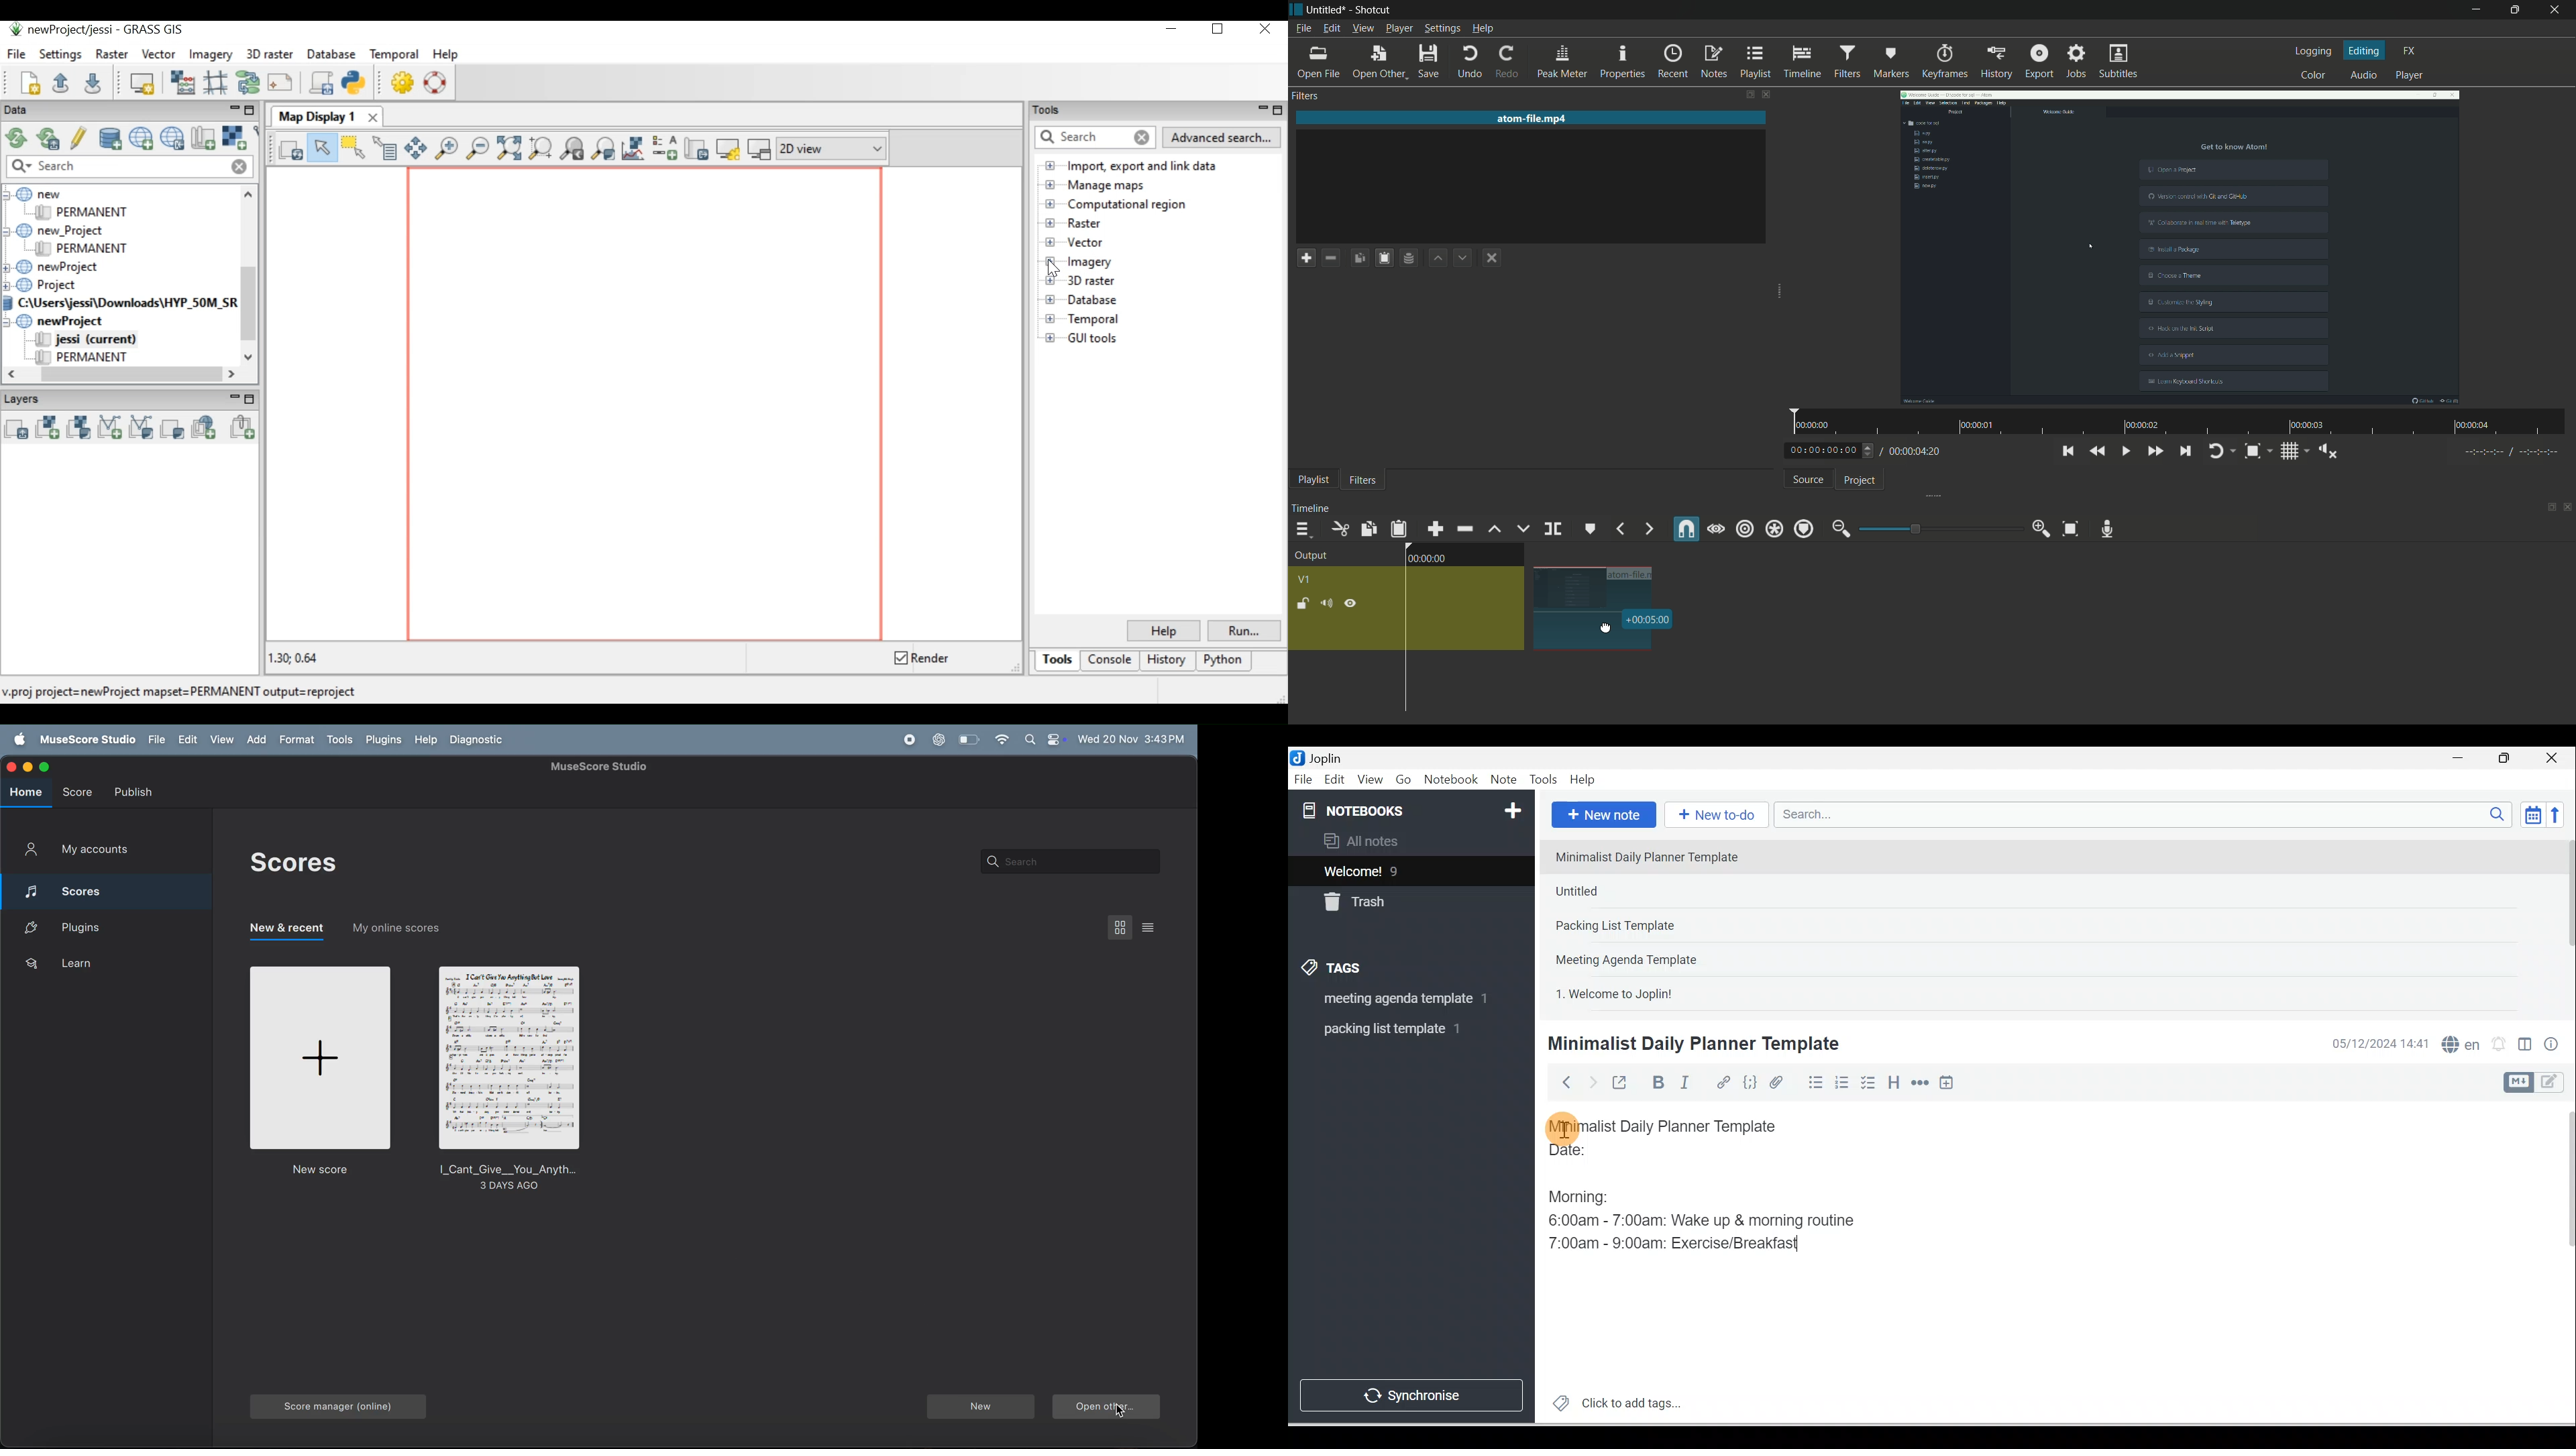  Describe the element at coordinates (2328, 451) in the screenshot. I see `show volume control` at that location.